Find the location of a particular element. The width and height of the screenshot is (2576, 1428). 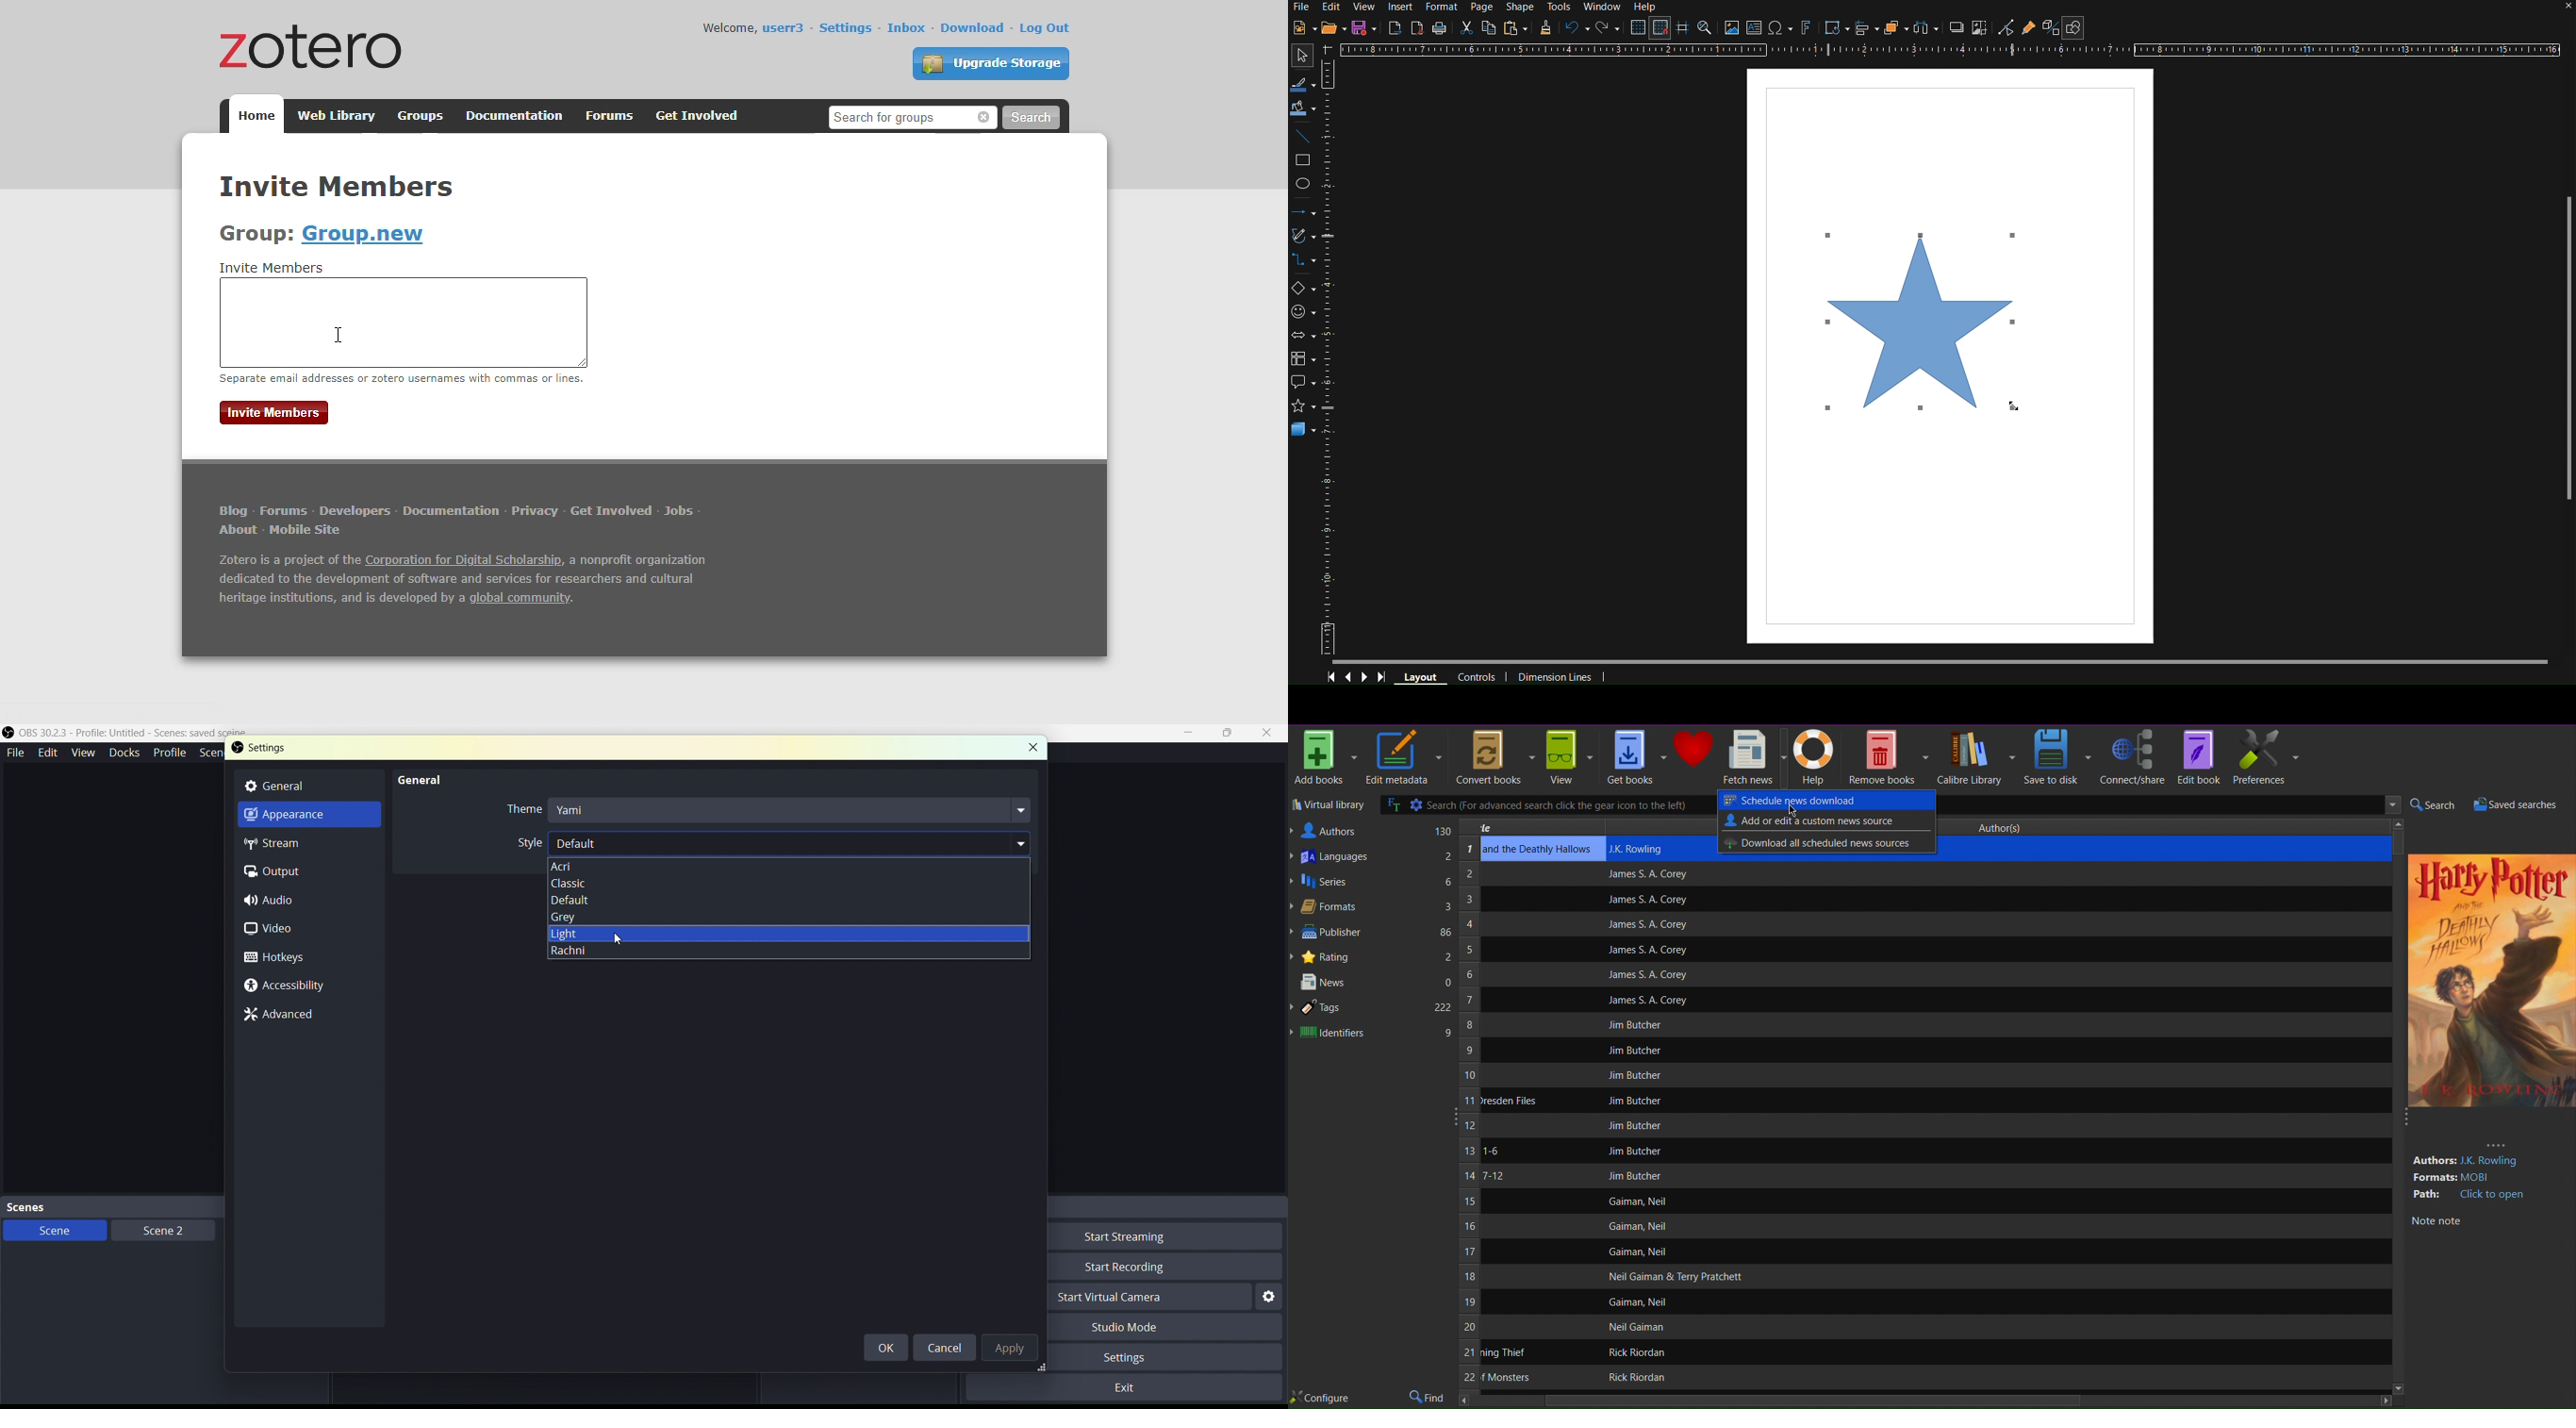

search for people is located at coordinates (911, 117).